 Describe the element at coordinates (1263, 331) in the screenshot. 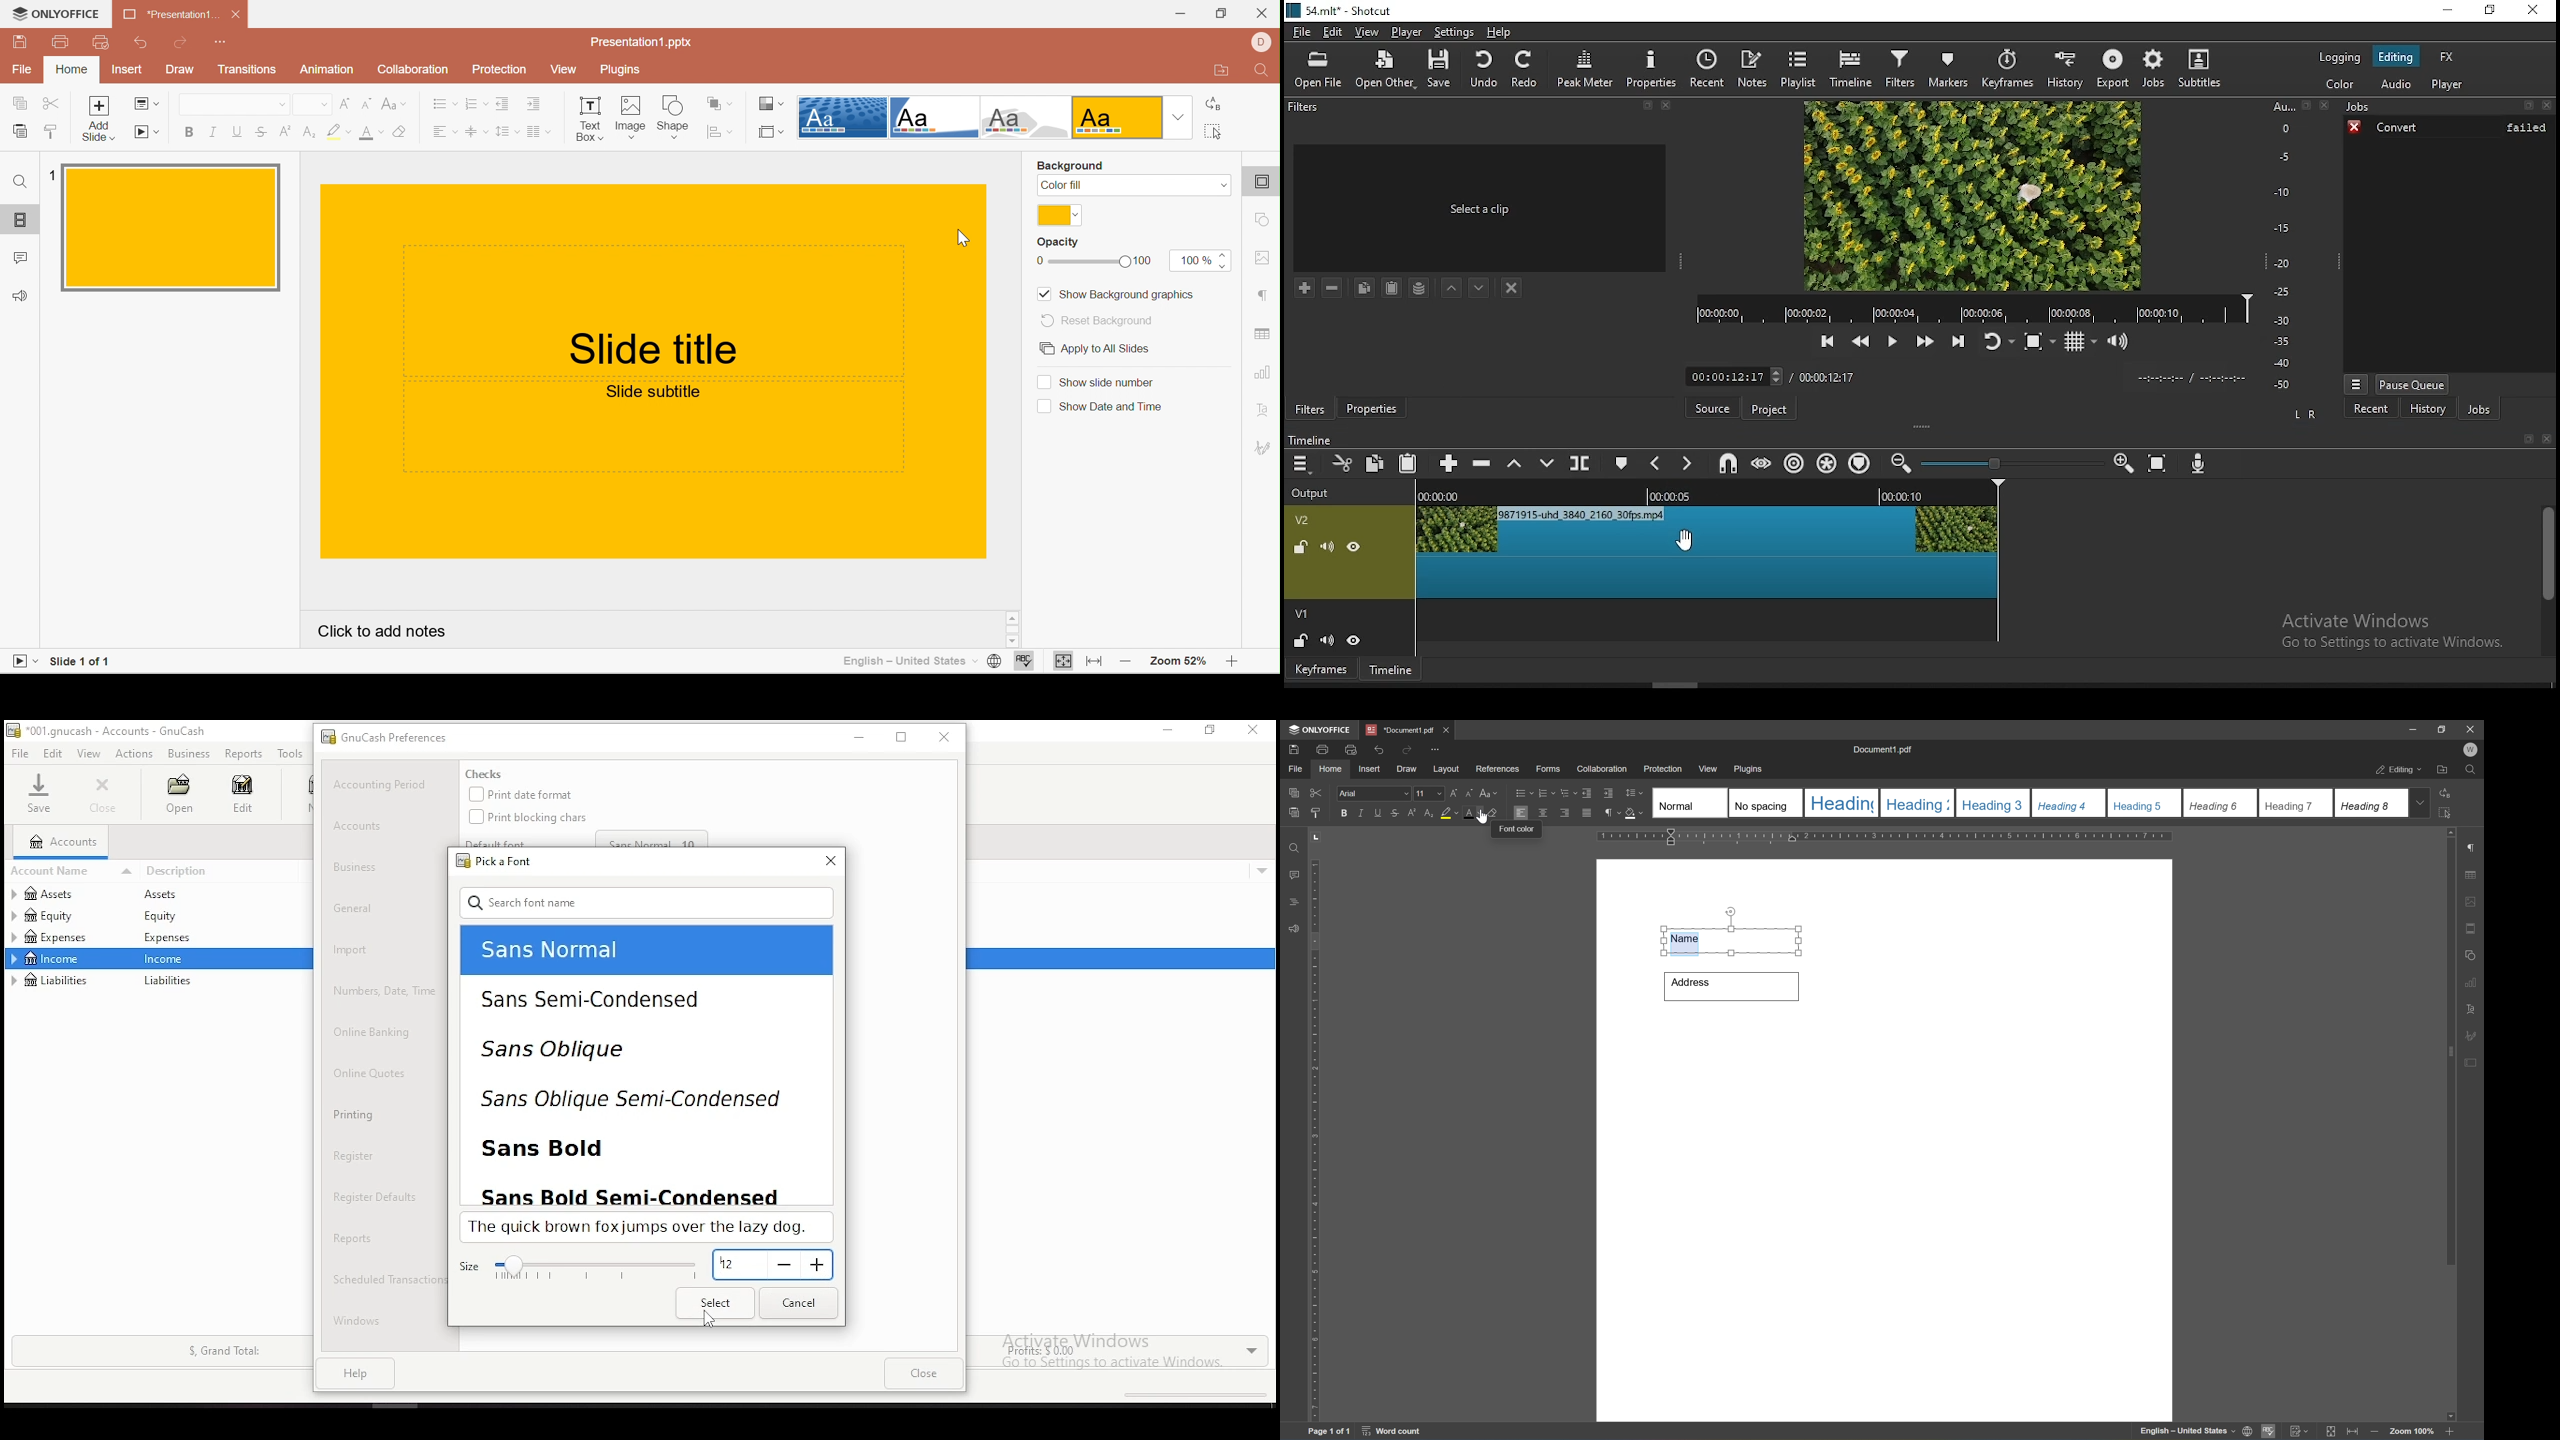

I see `table settings` at that location.